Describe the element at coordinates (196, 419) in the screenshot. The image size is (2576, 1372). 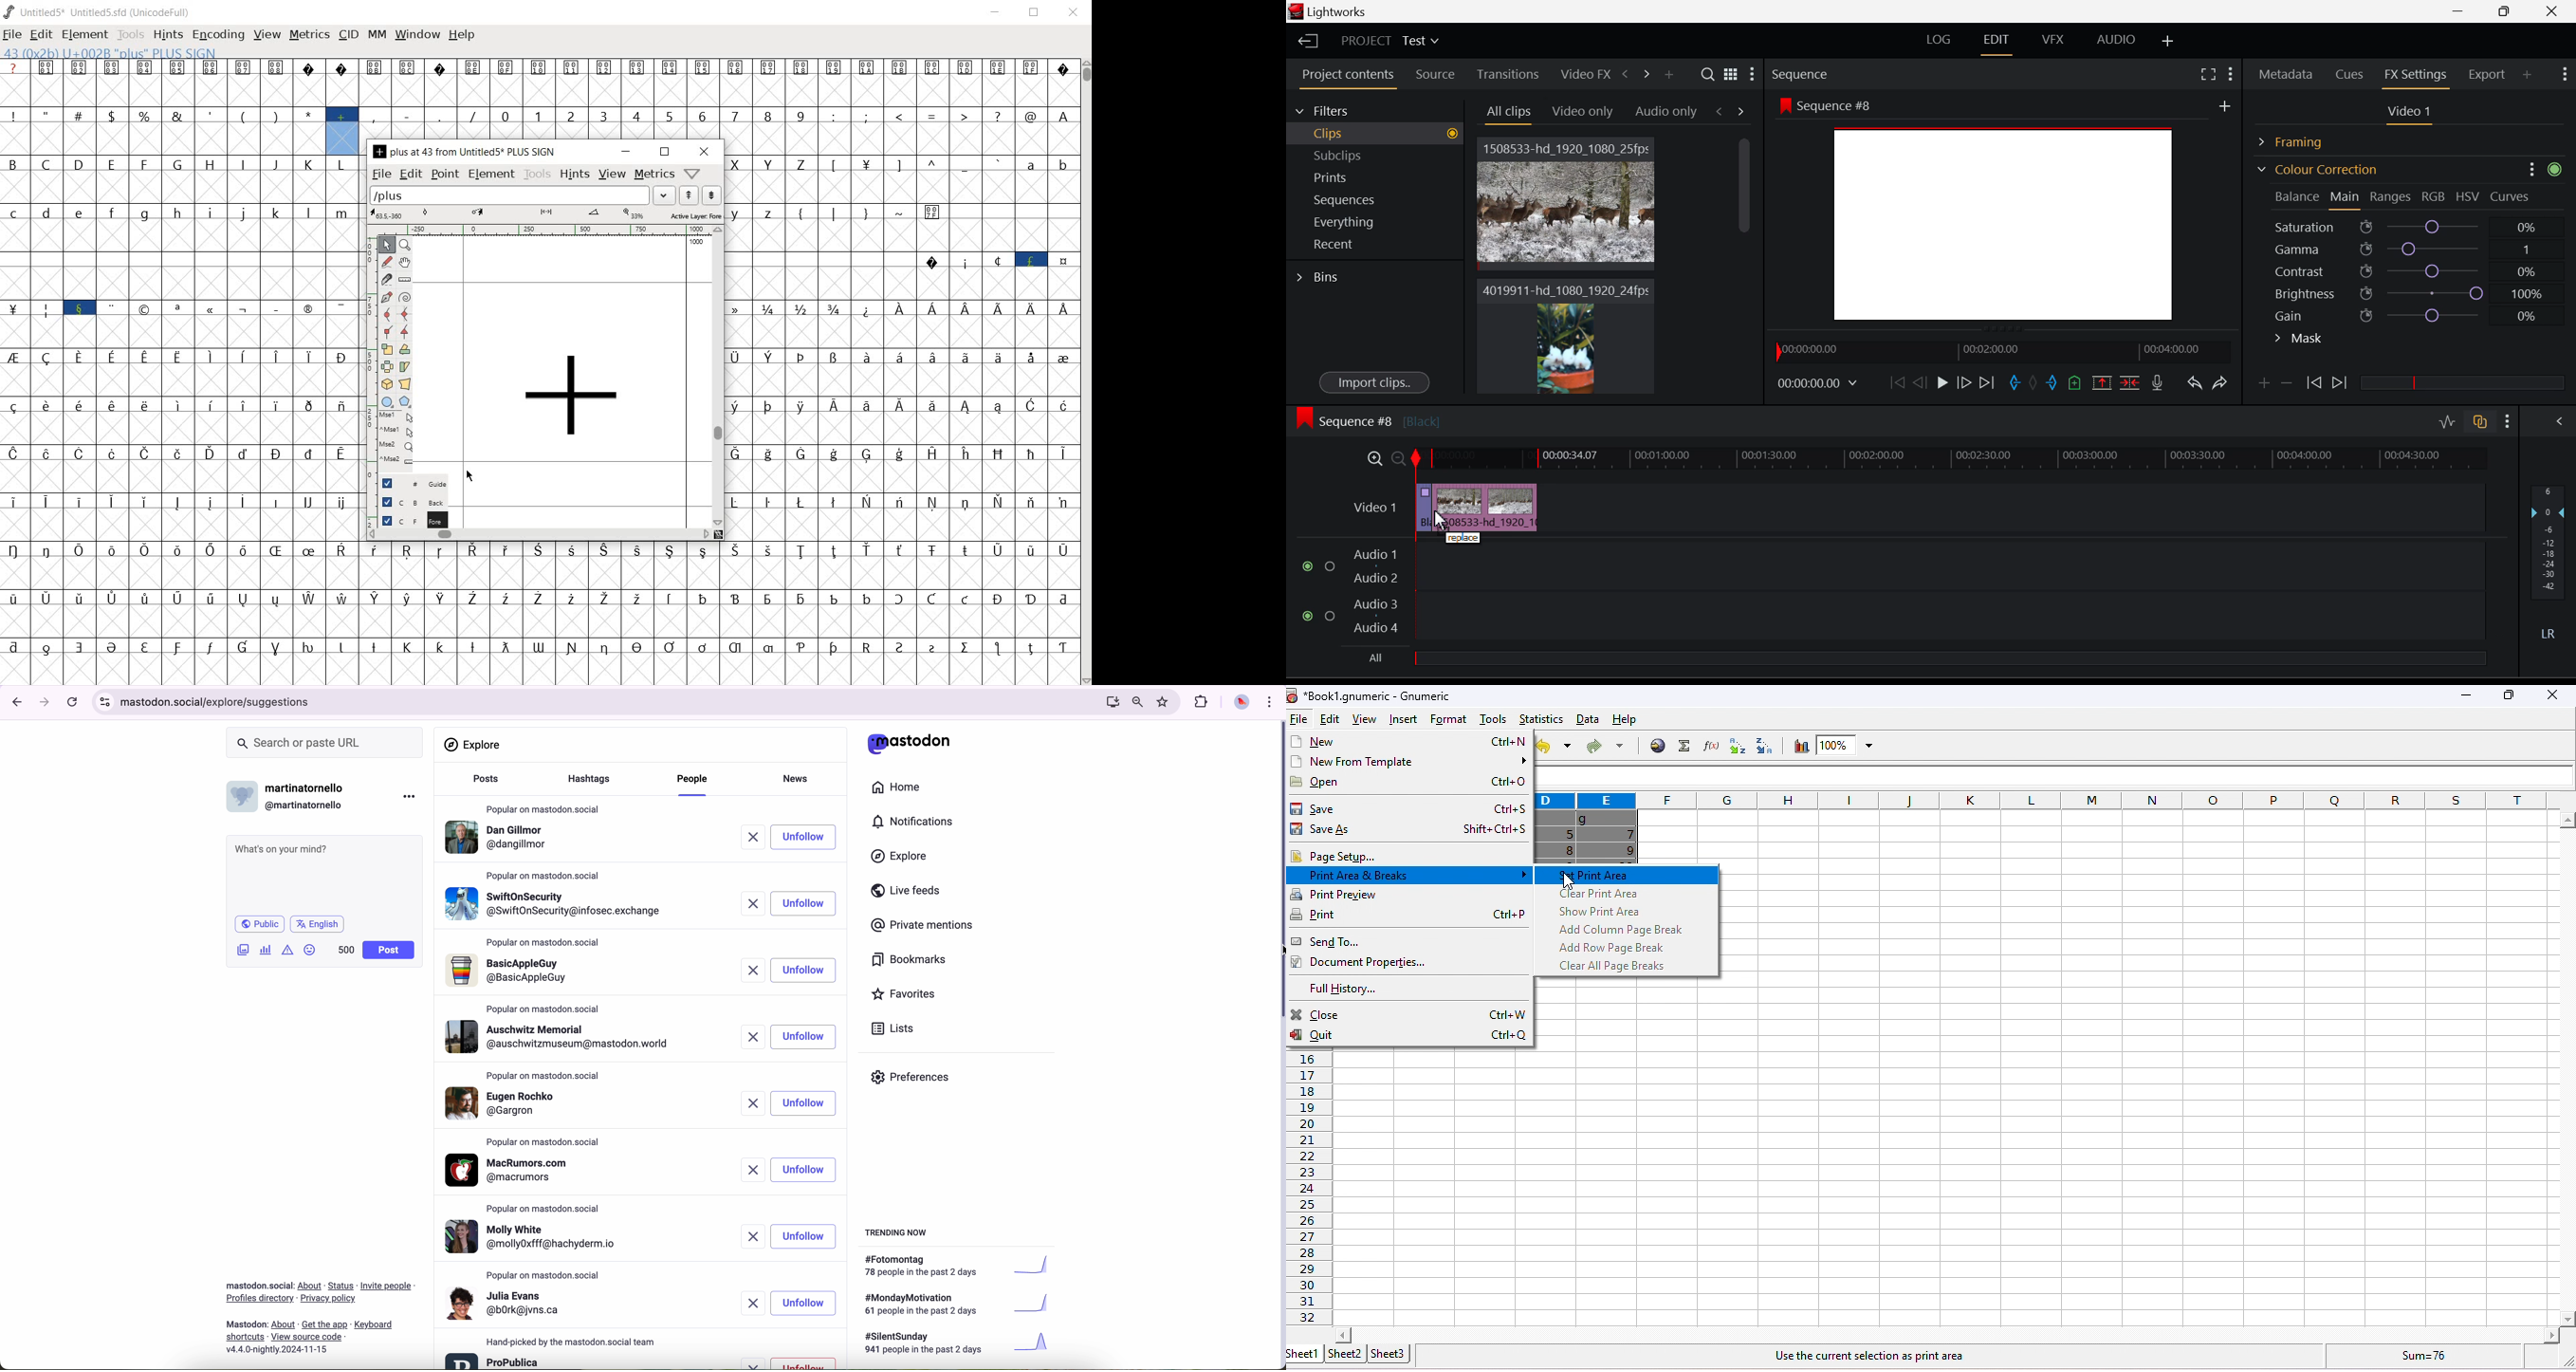
I see `Latin extended characters` at that location.